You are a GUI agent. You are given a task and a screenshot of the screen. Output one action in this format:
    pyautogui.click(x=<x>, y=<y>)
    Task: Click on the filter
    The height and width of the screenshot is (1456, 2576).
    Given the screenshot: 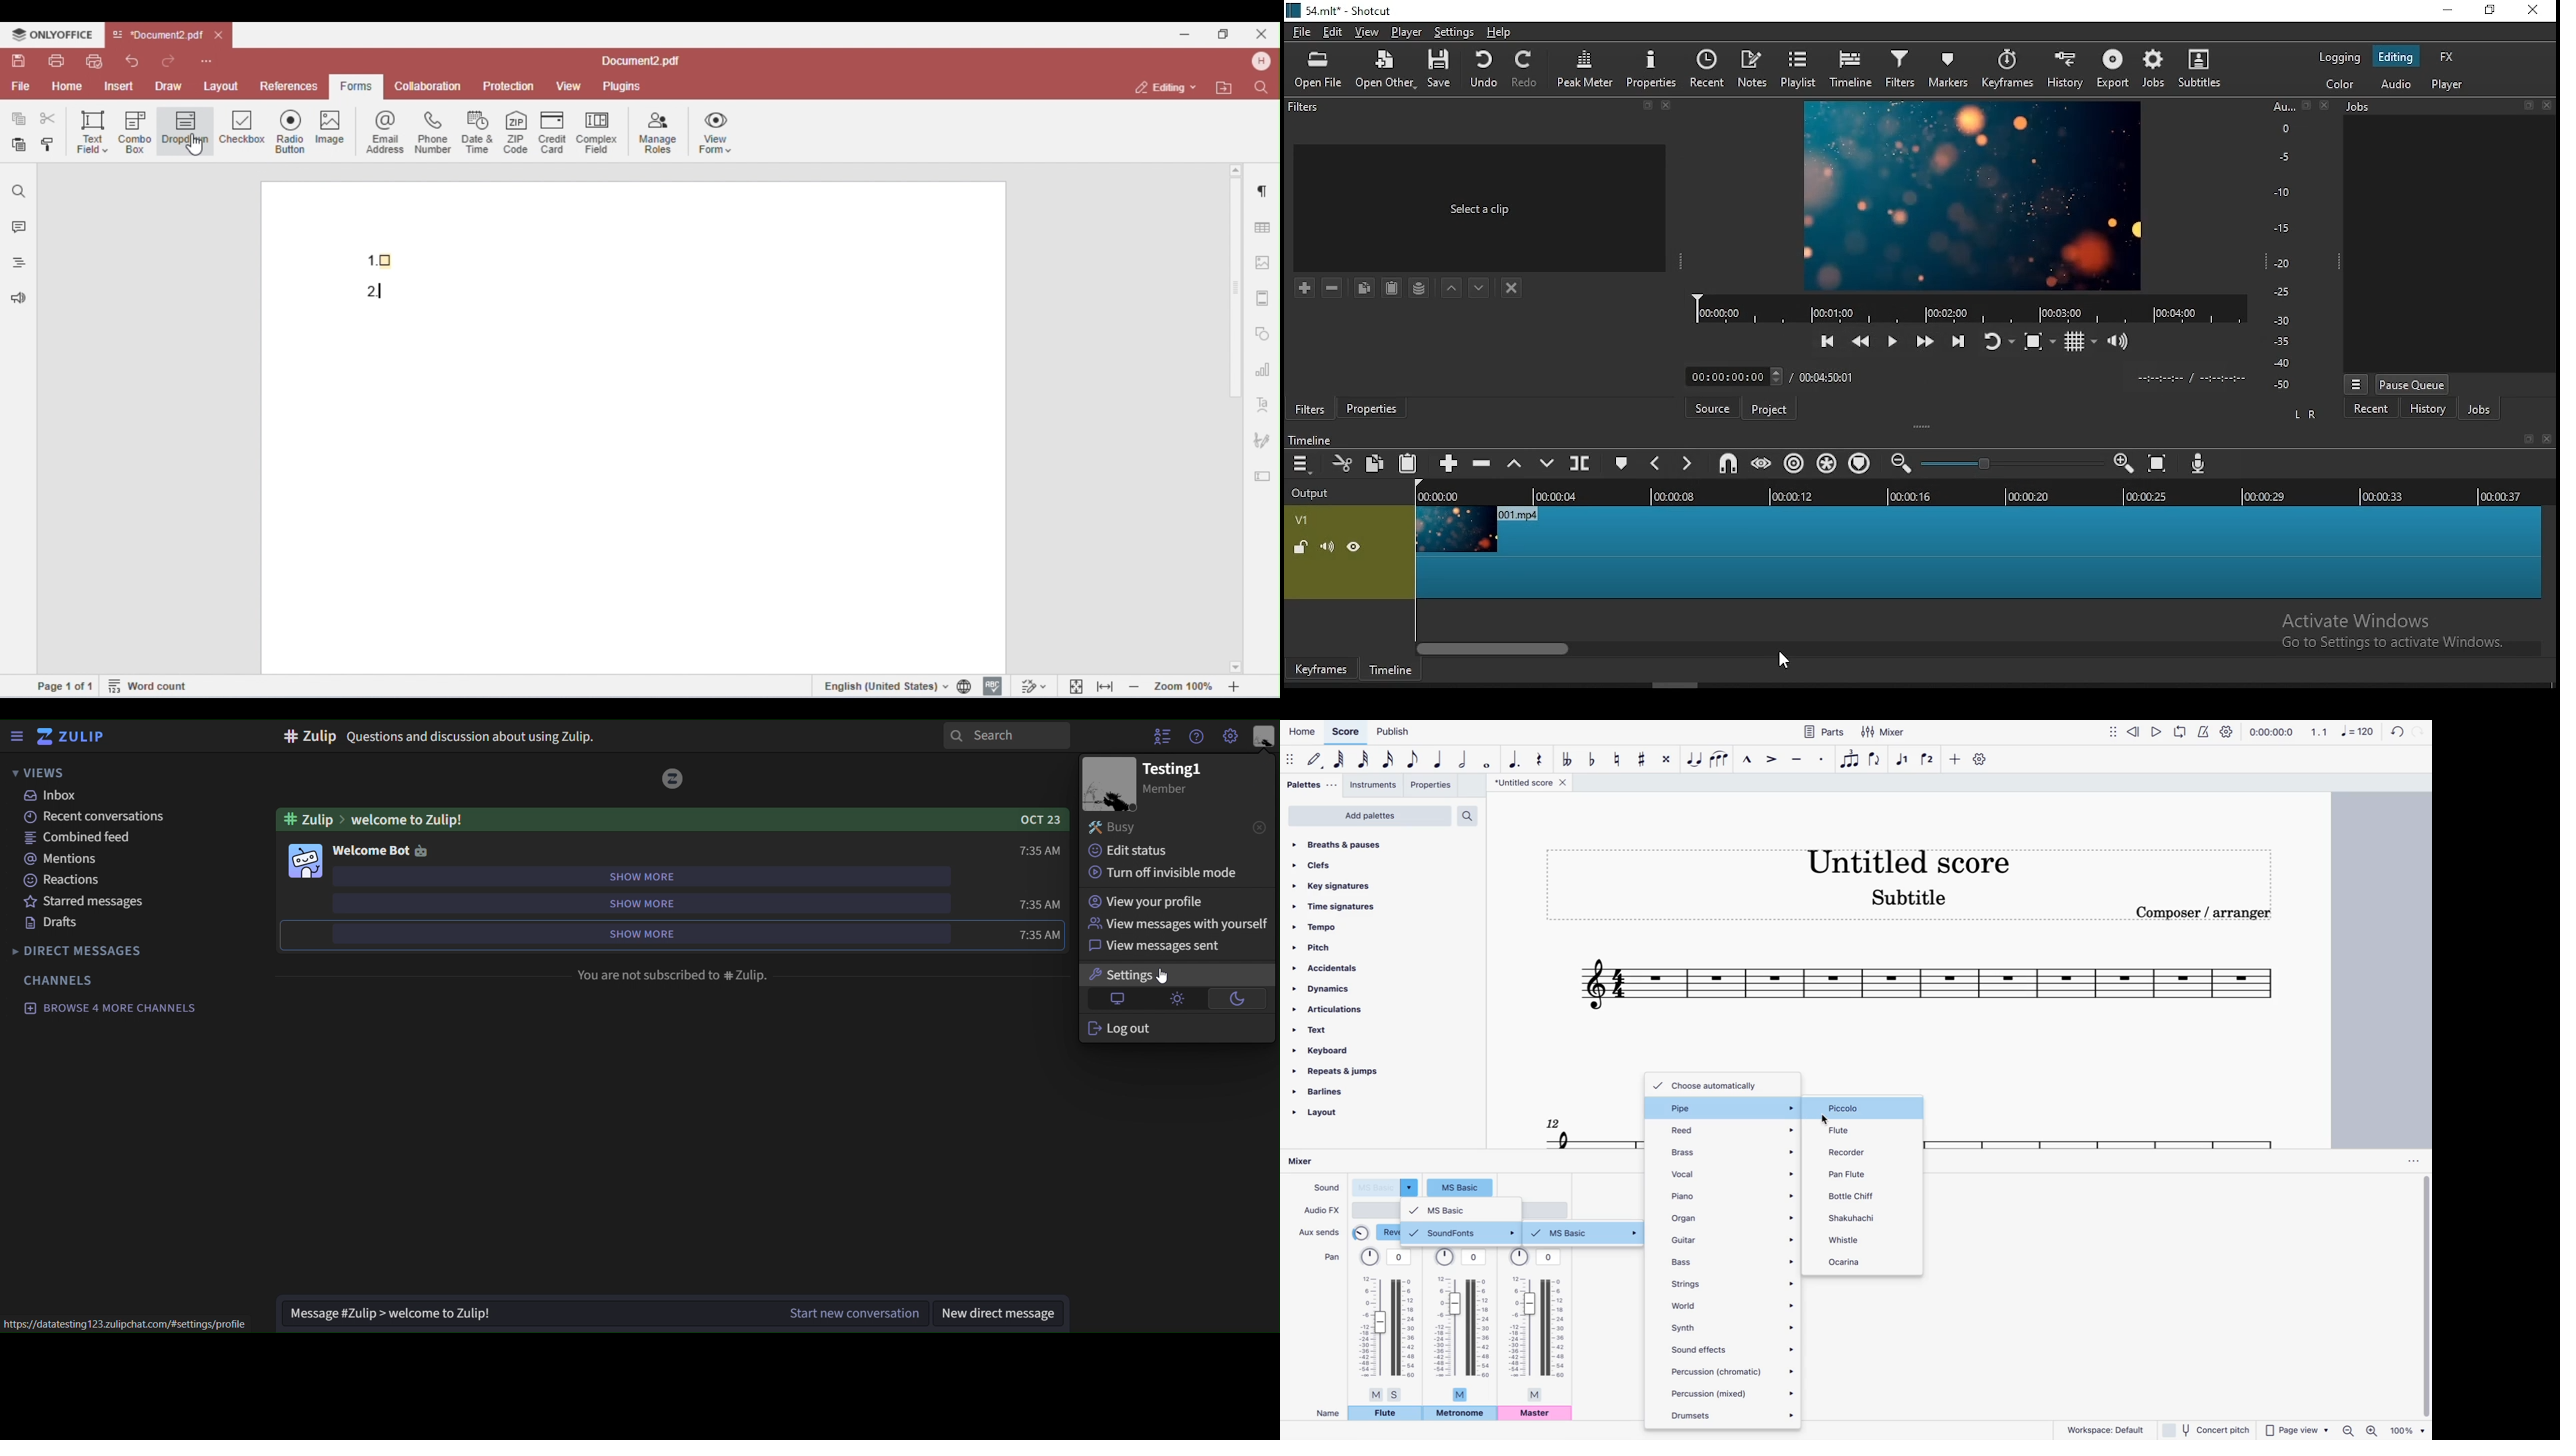 What is the action you would take?
    pyautogui.click(x=1901, y=70)
    